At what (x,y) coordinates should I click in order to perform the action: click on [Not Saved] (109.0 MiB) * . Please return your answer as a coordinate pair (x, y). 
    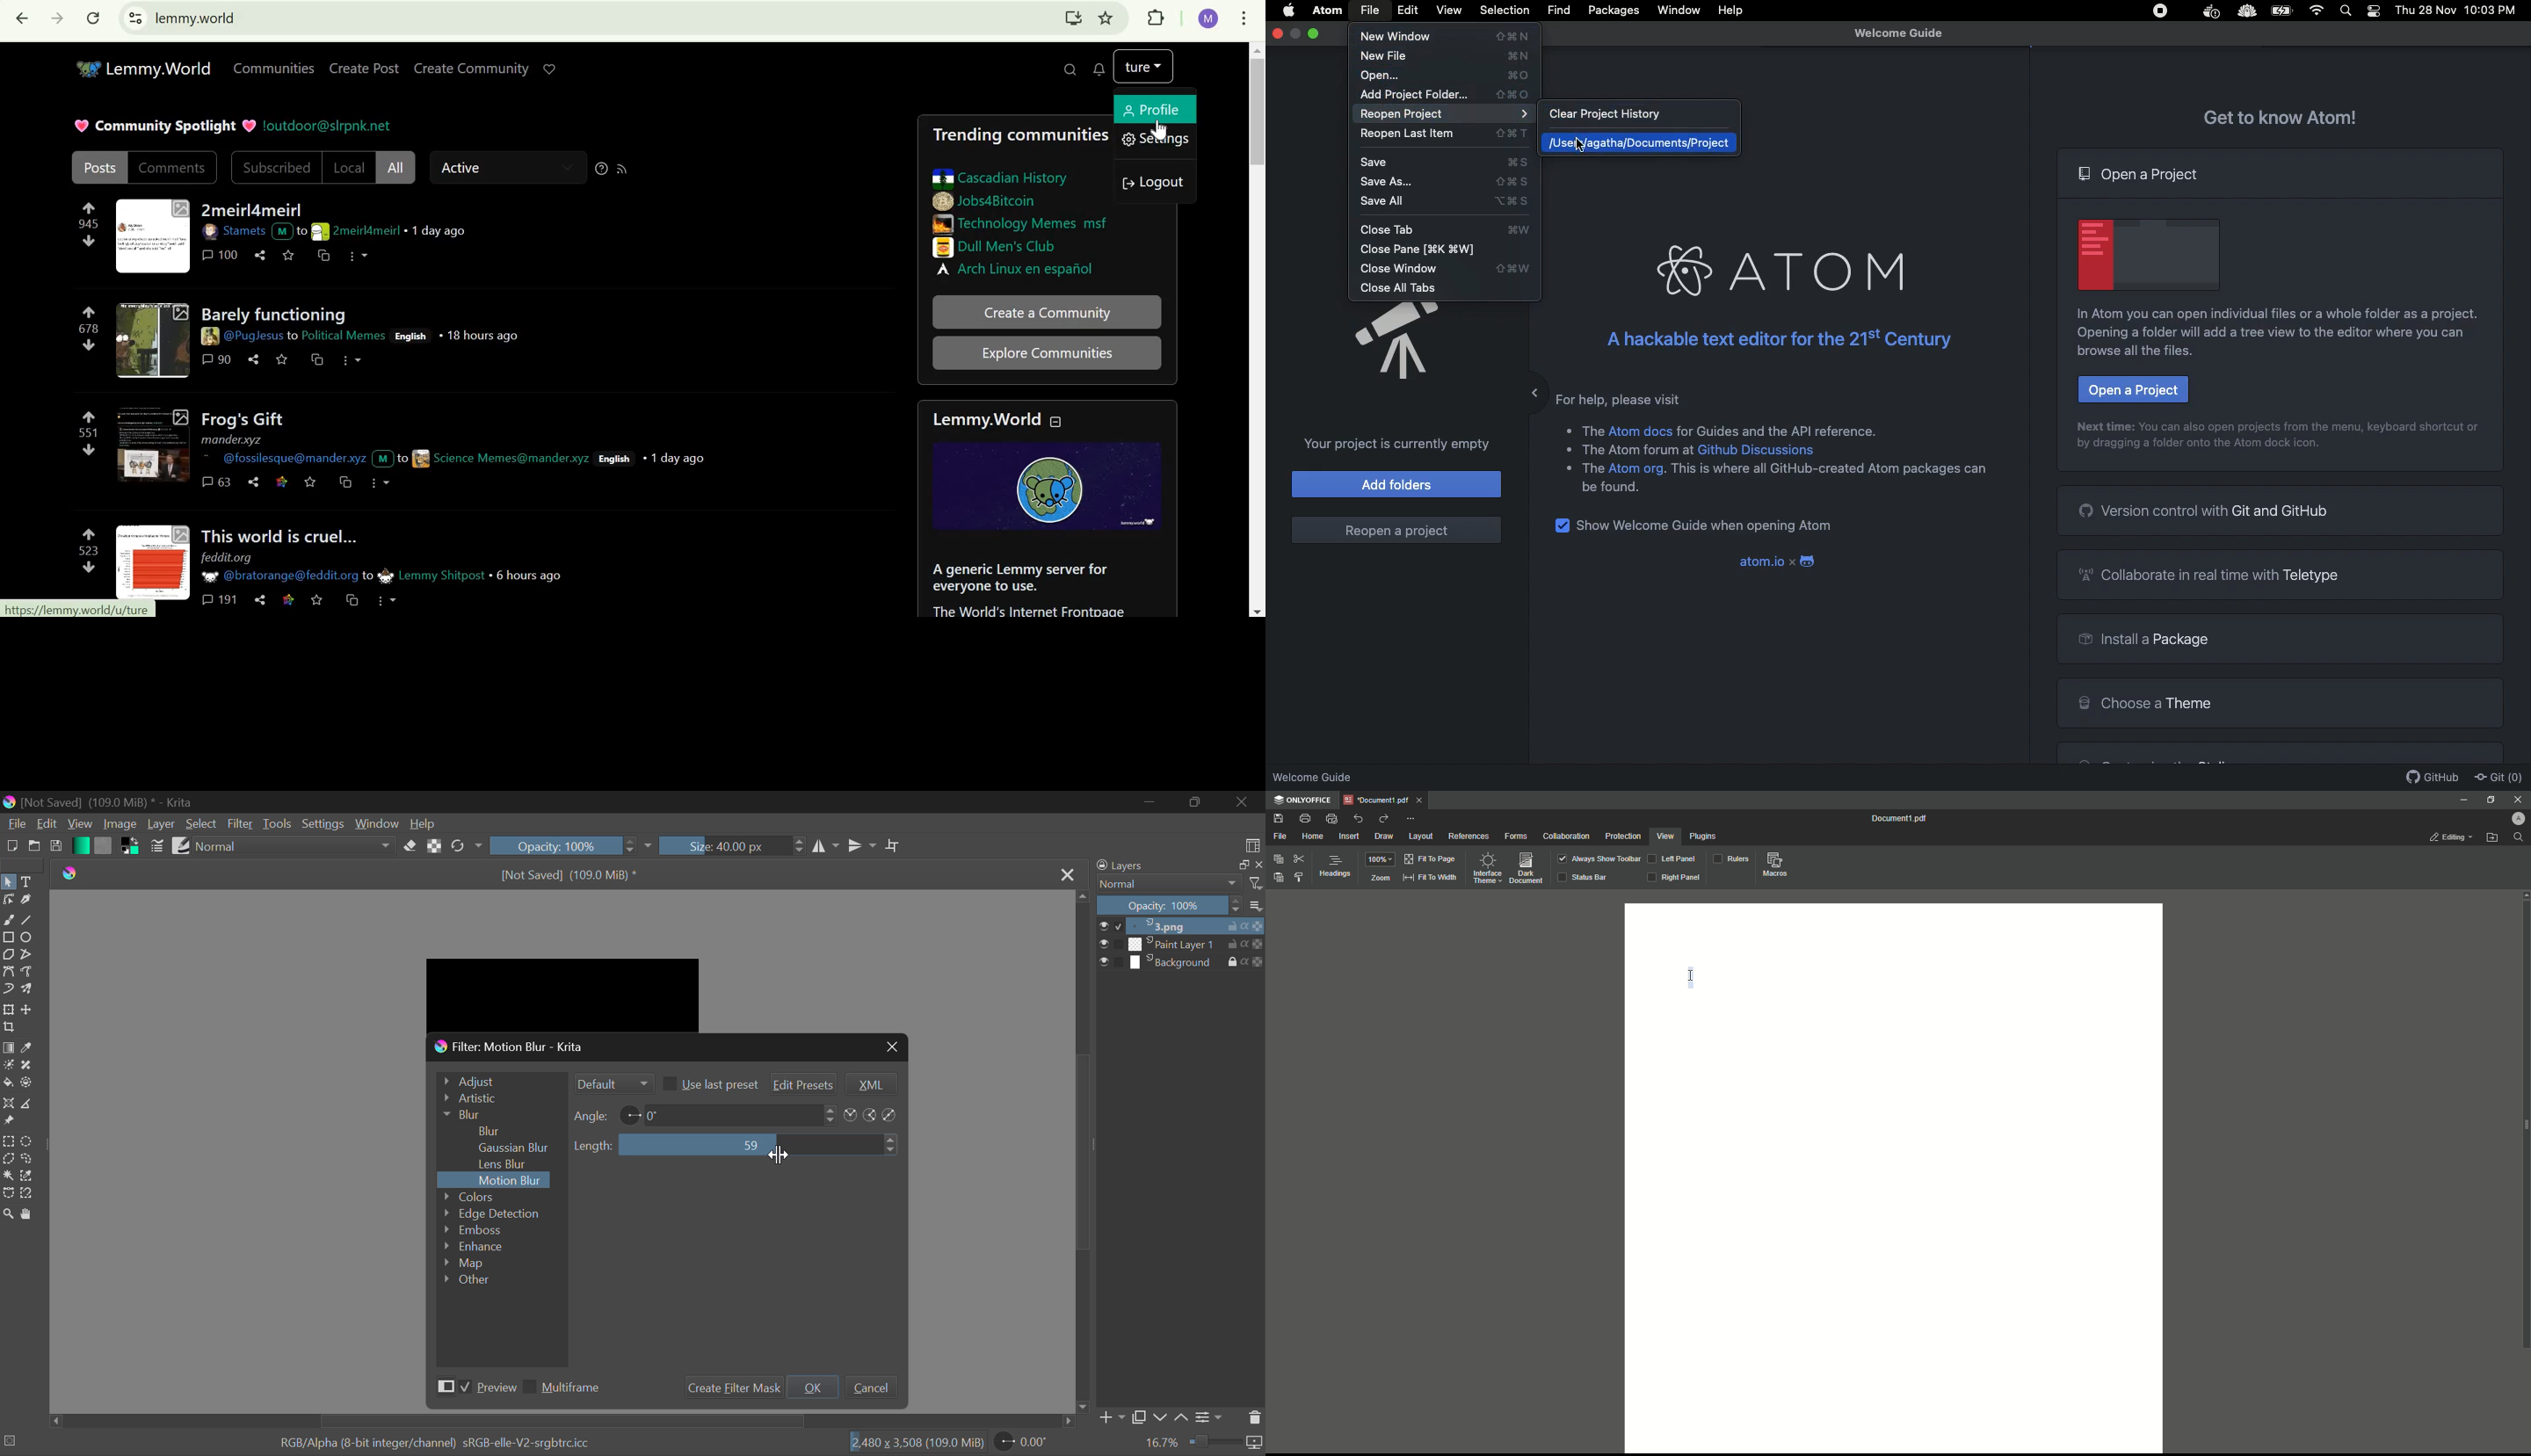
    Looking at the image, I should click on (573, 873).